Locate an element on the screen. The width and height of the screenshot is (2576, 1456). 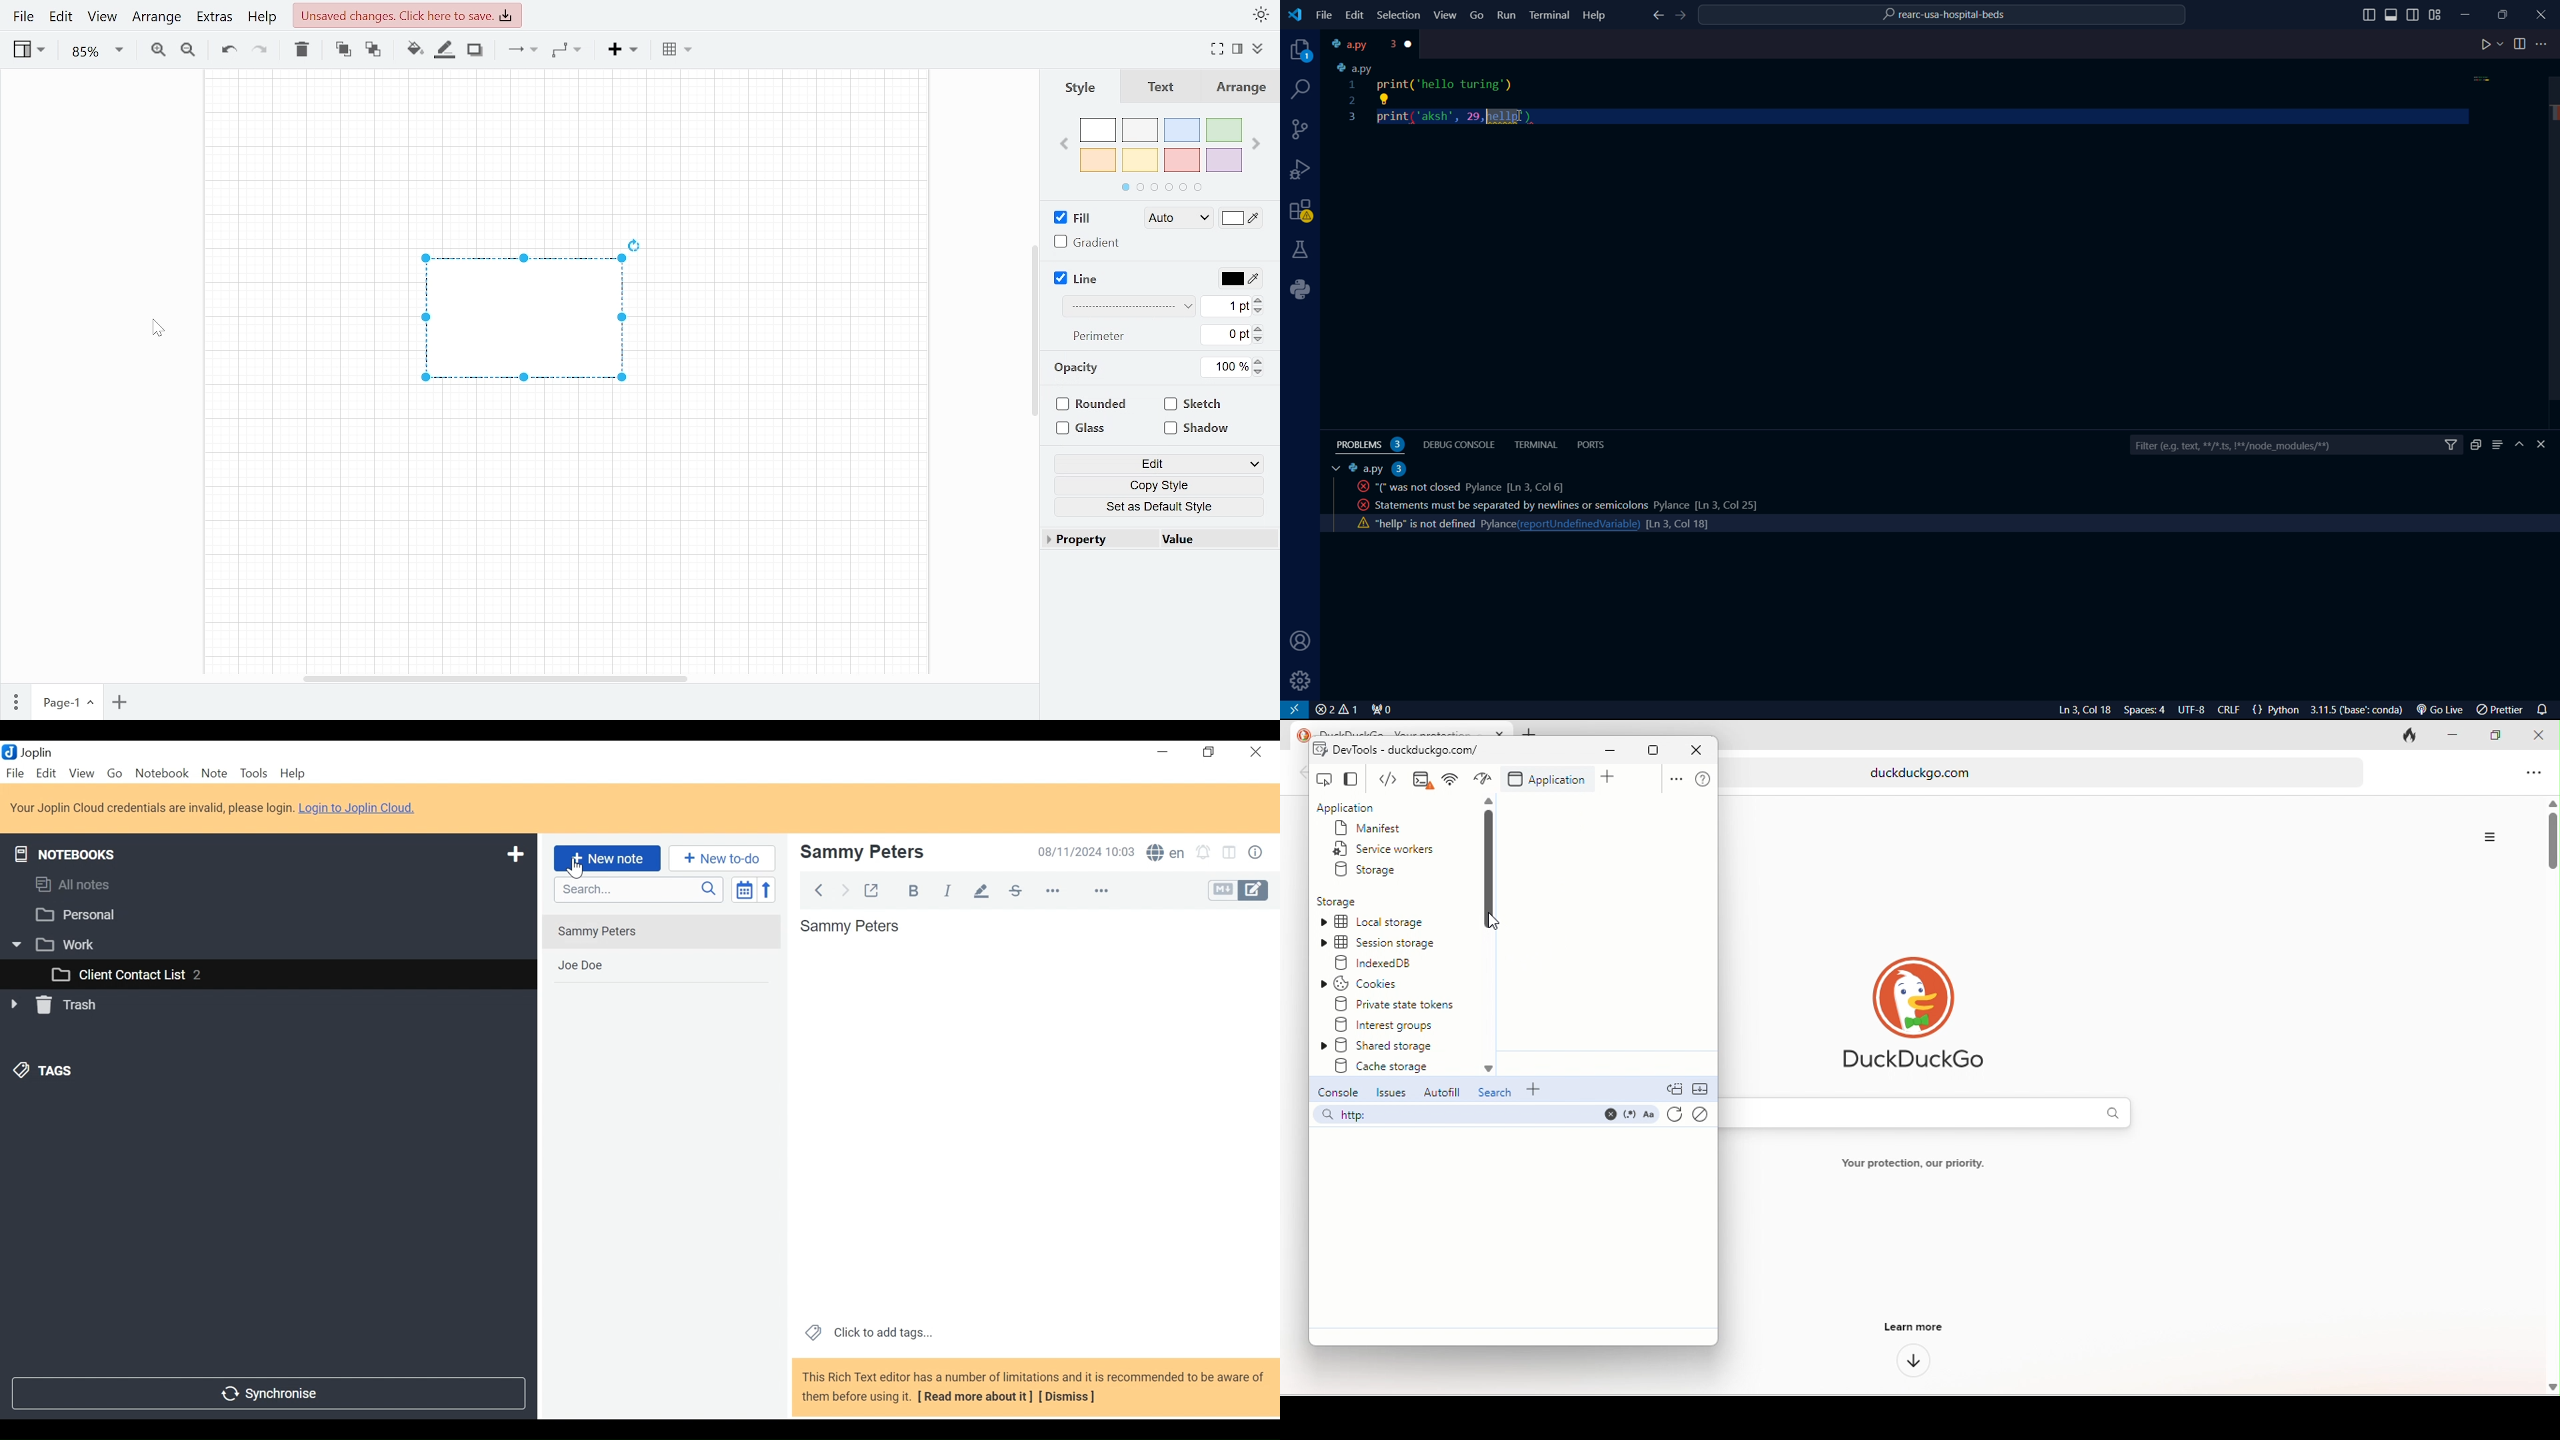
notifications is located at coordinates (2545, 708).